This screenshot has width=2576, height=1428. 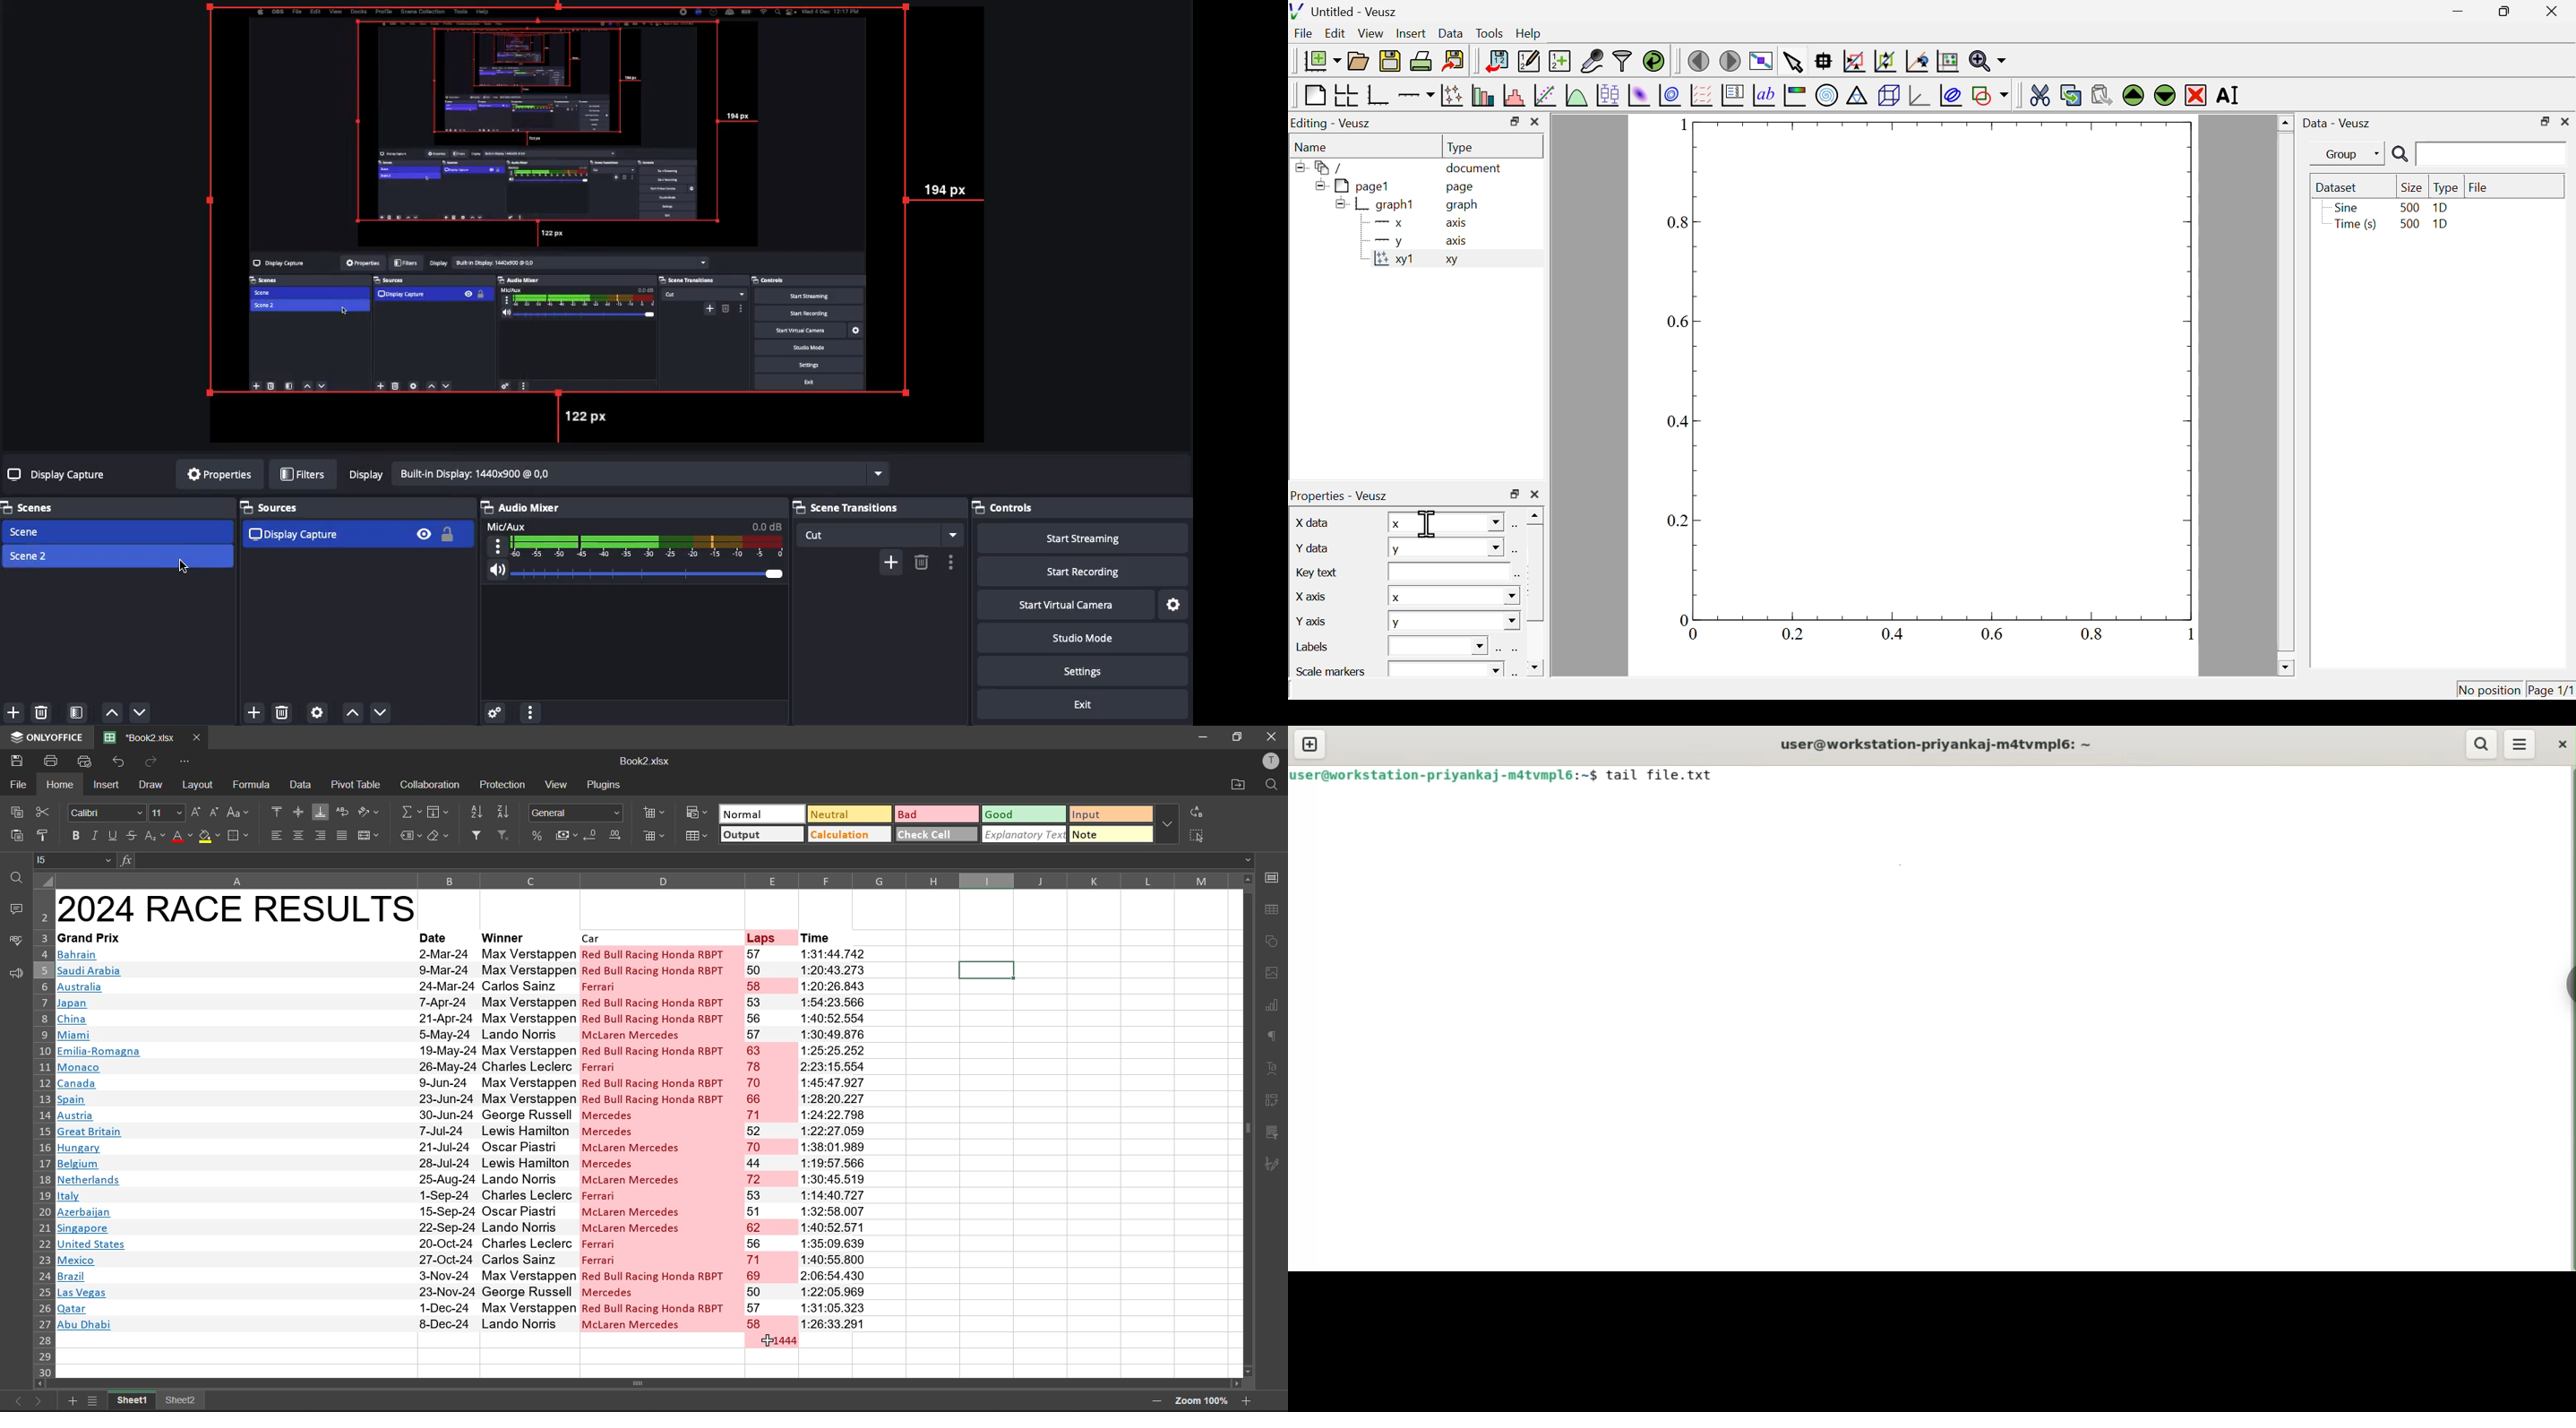 What do you see at coordinates (426, 533) in the screenshot?
I see `Visible ` at bounding box center [426, 533].